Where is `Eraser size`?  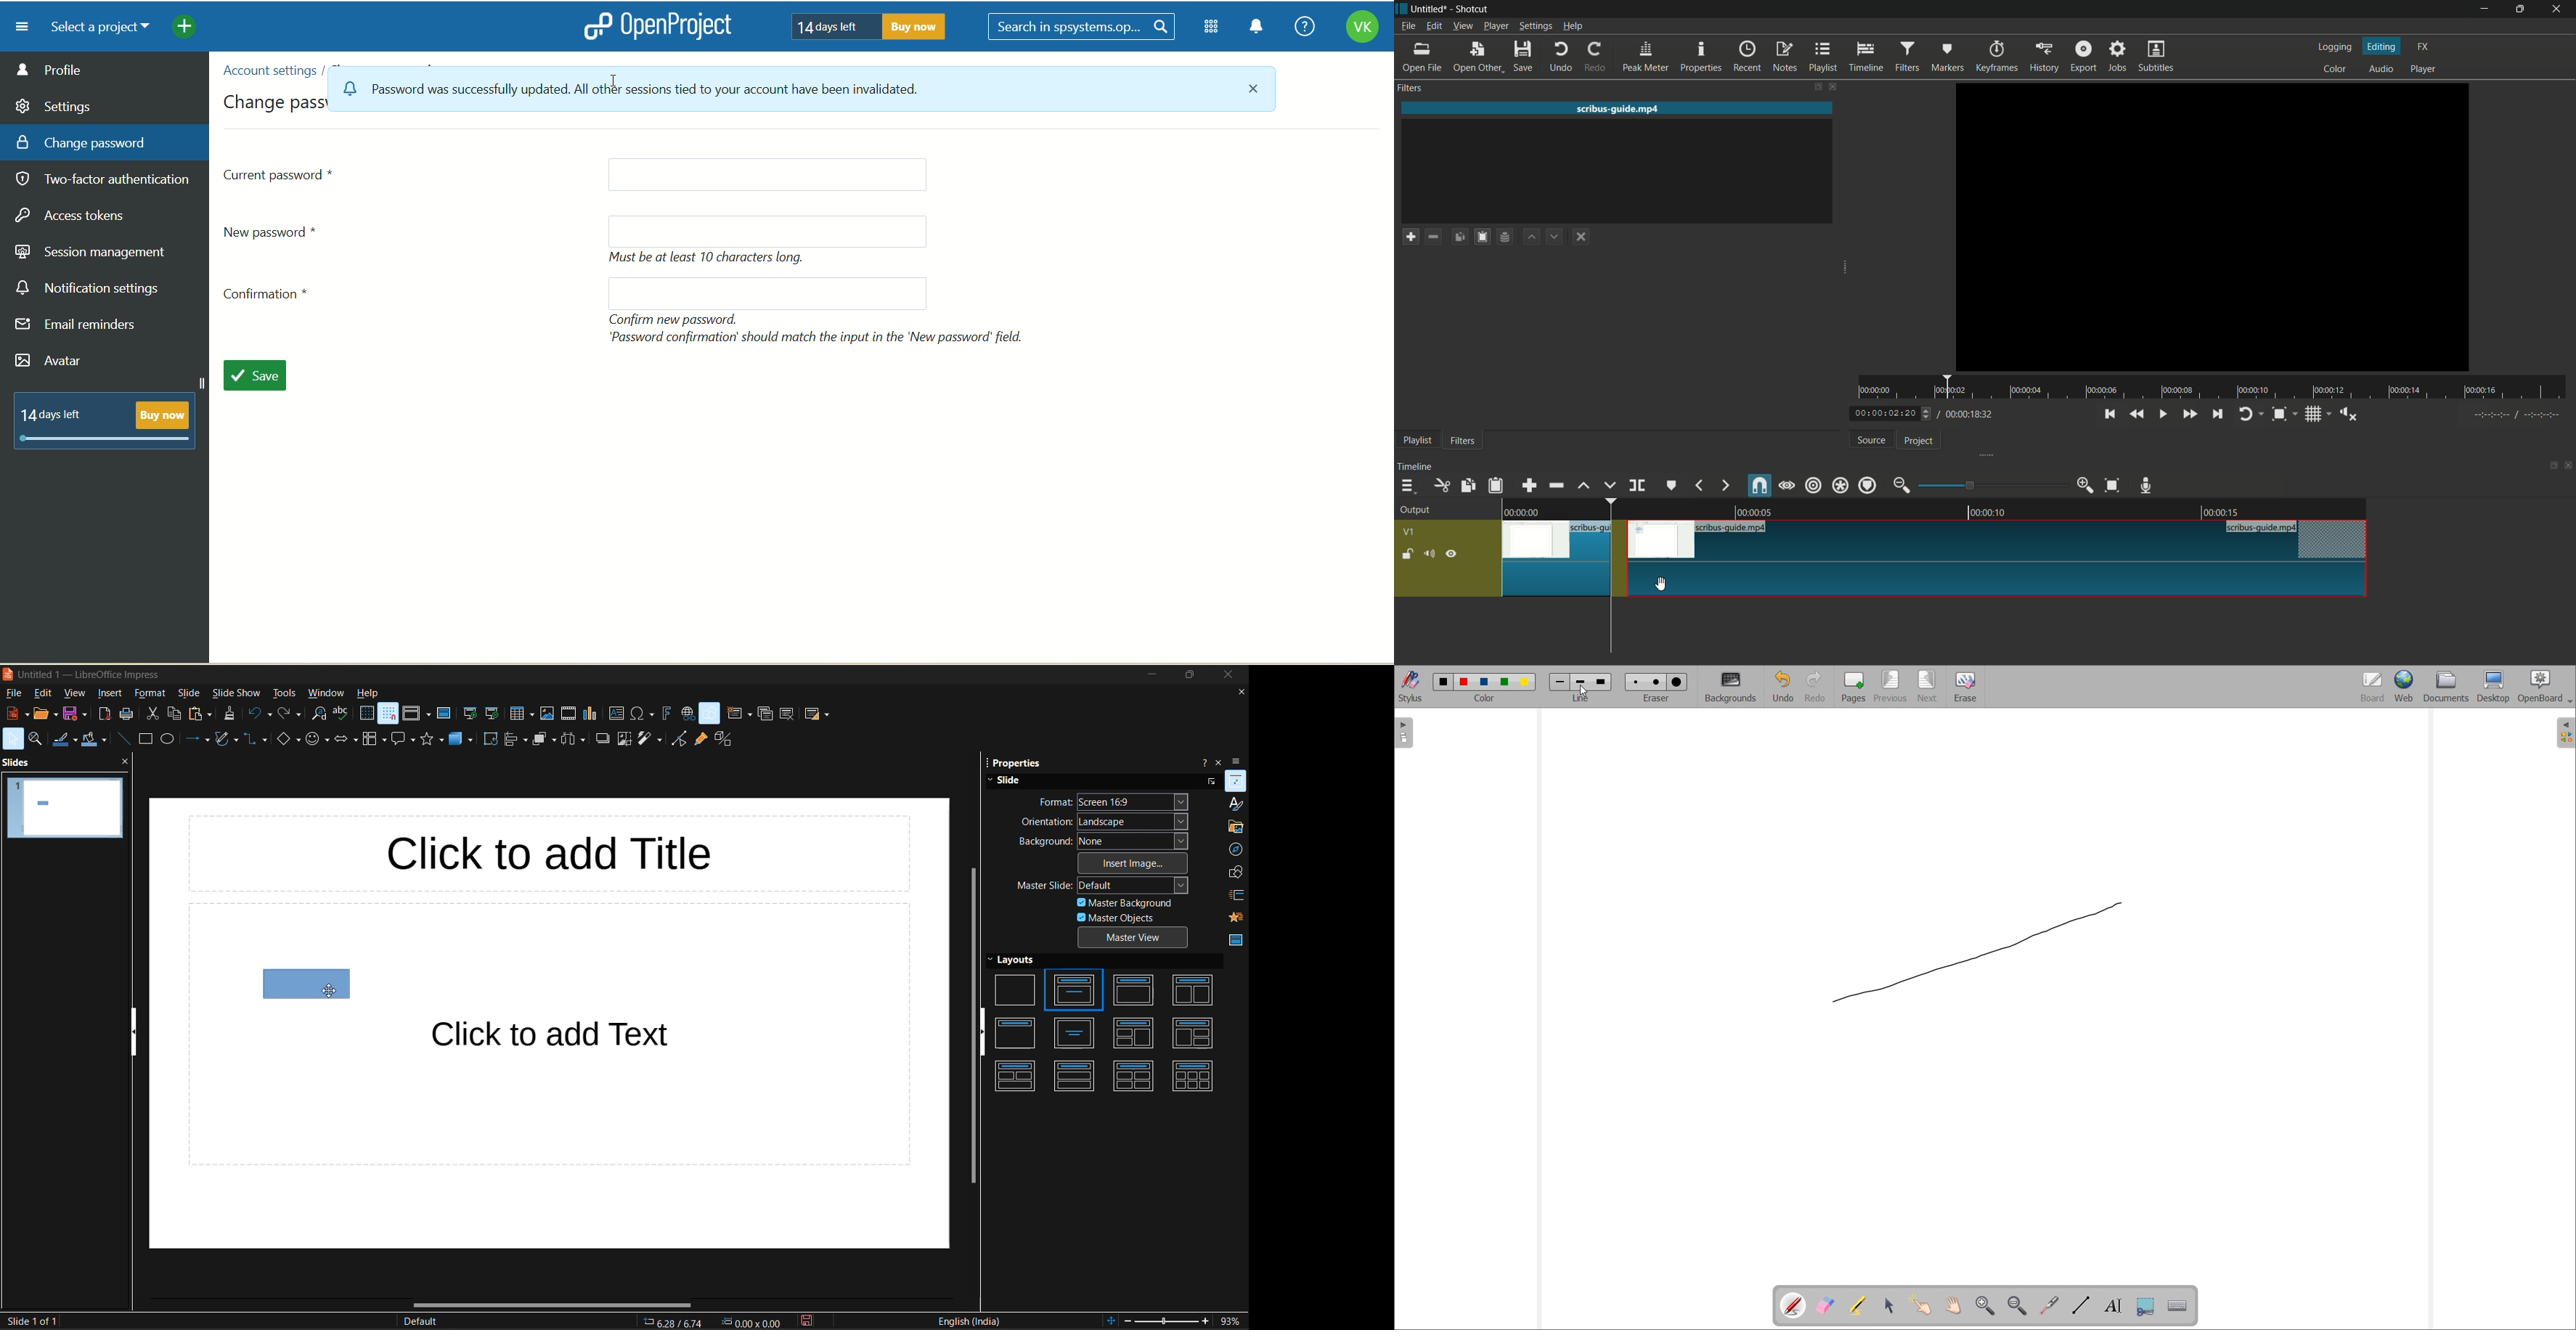
Eraser size is located at coordinates (1656, 681).